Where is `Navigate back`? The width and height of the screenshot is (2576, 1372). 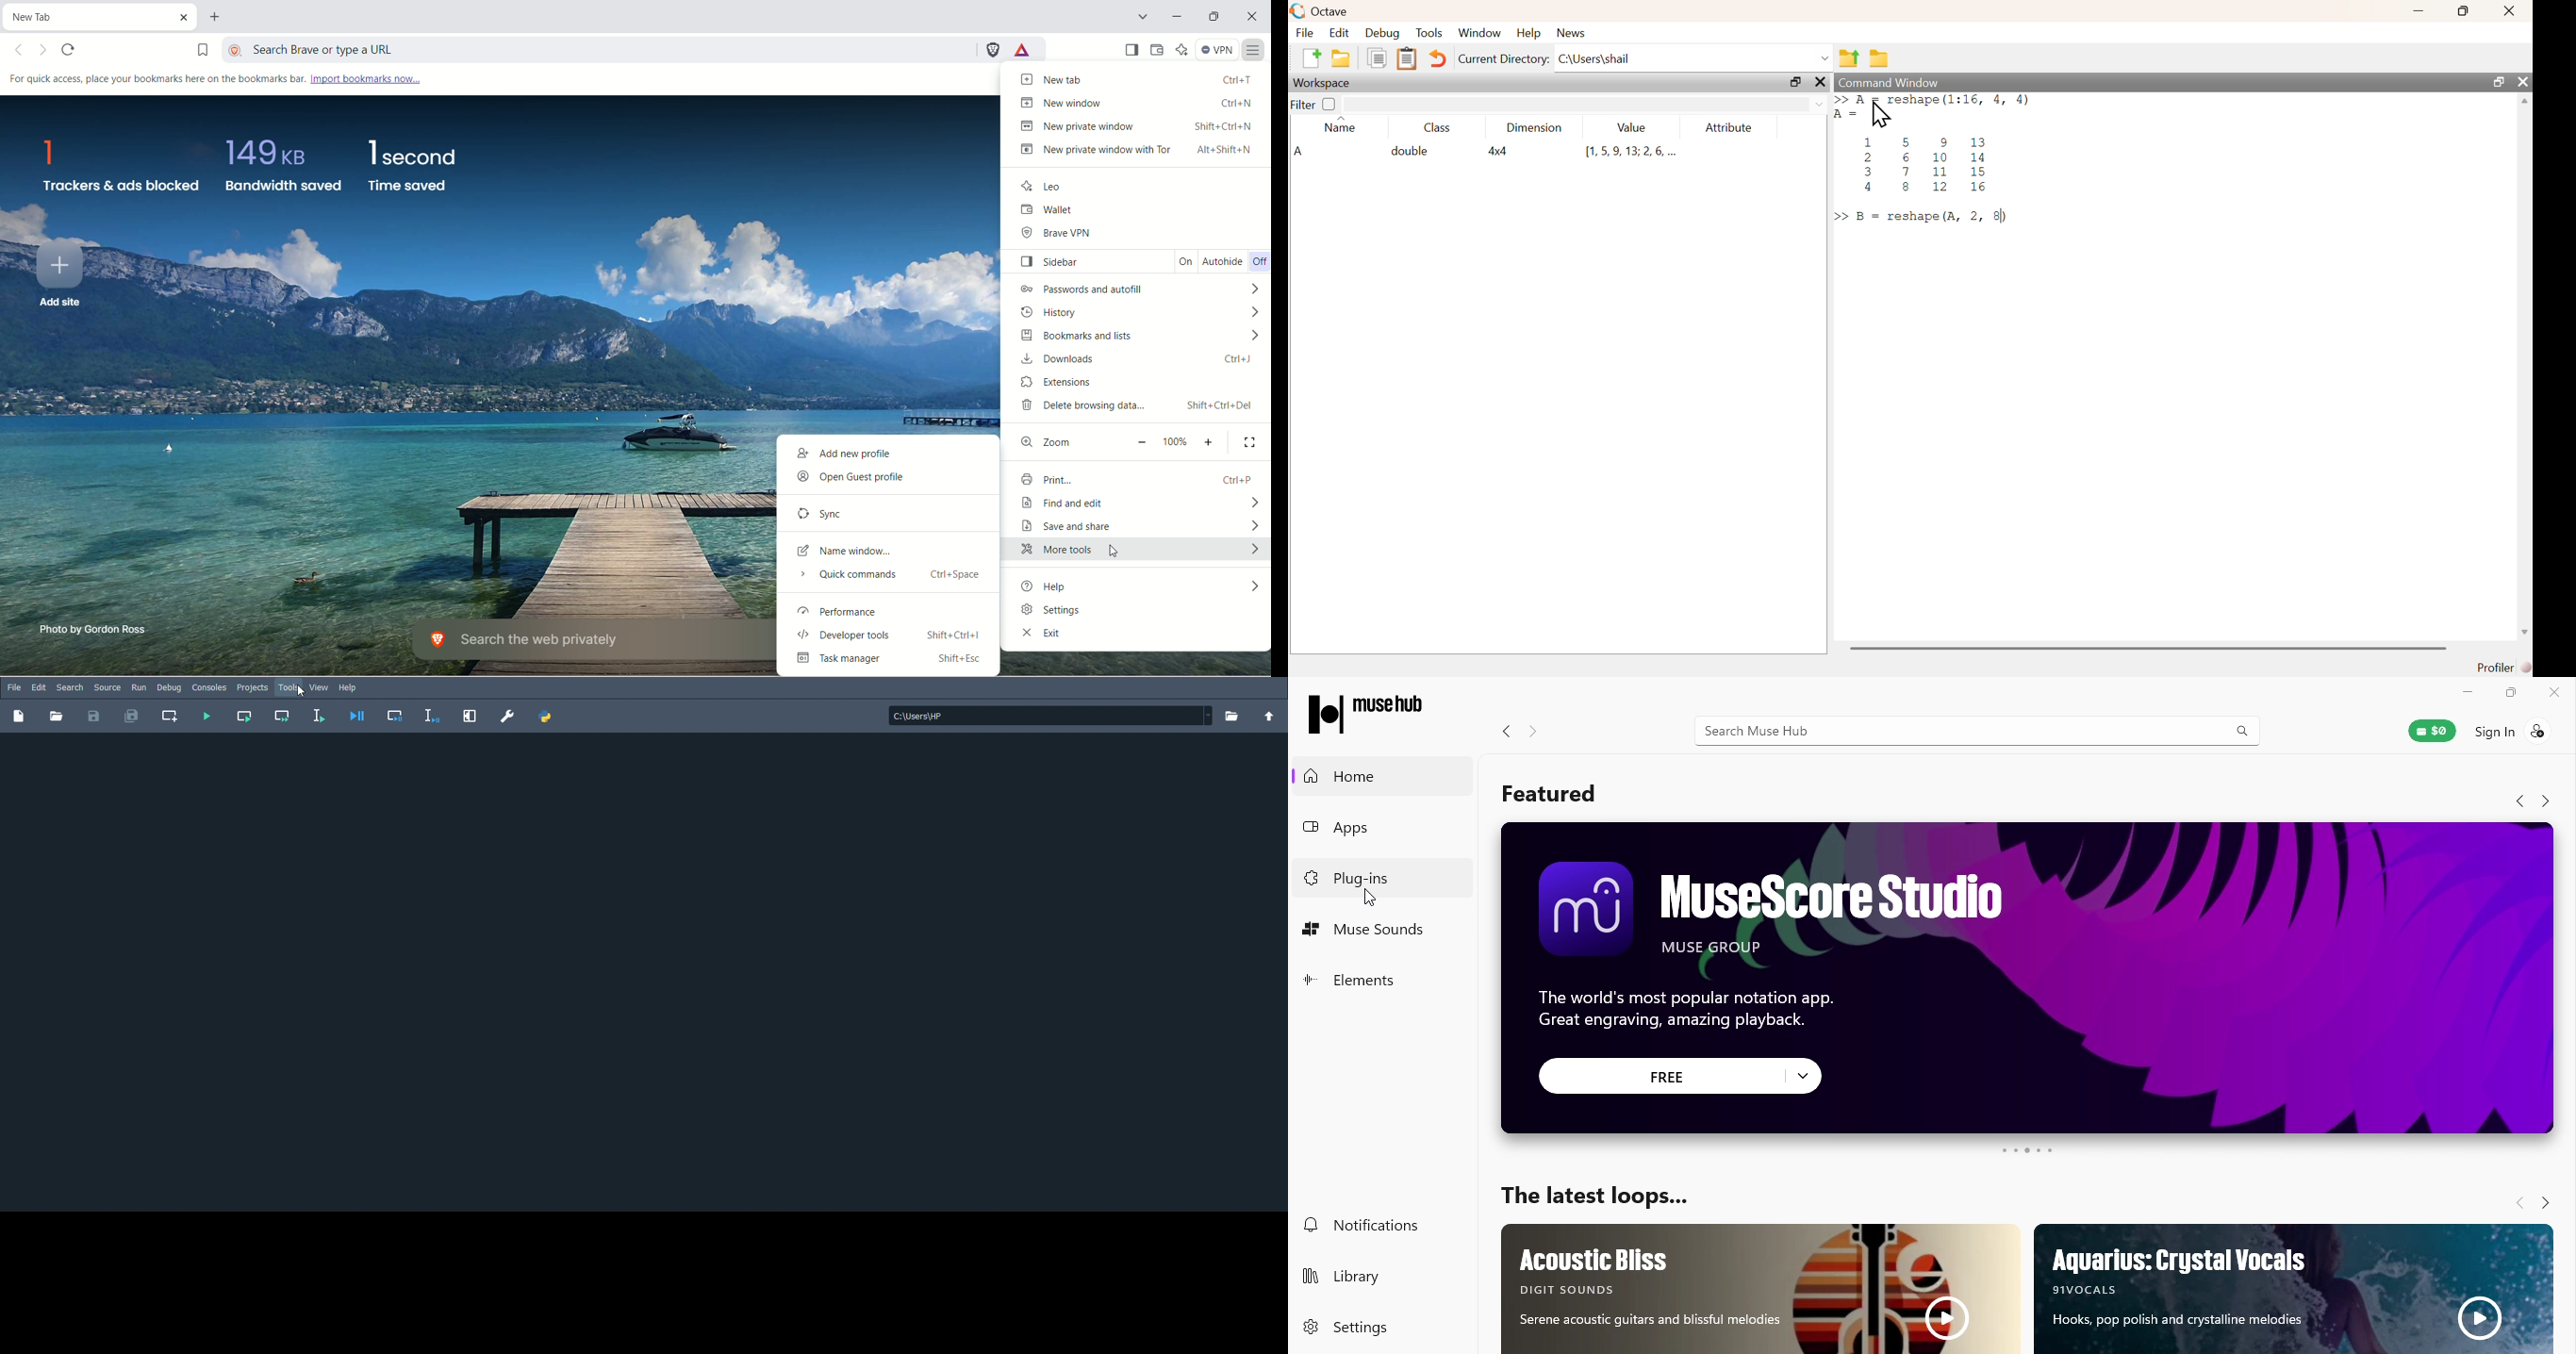 Navigate back is located at coordinates (1509, 731).